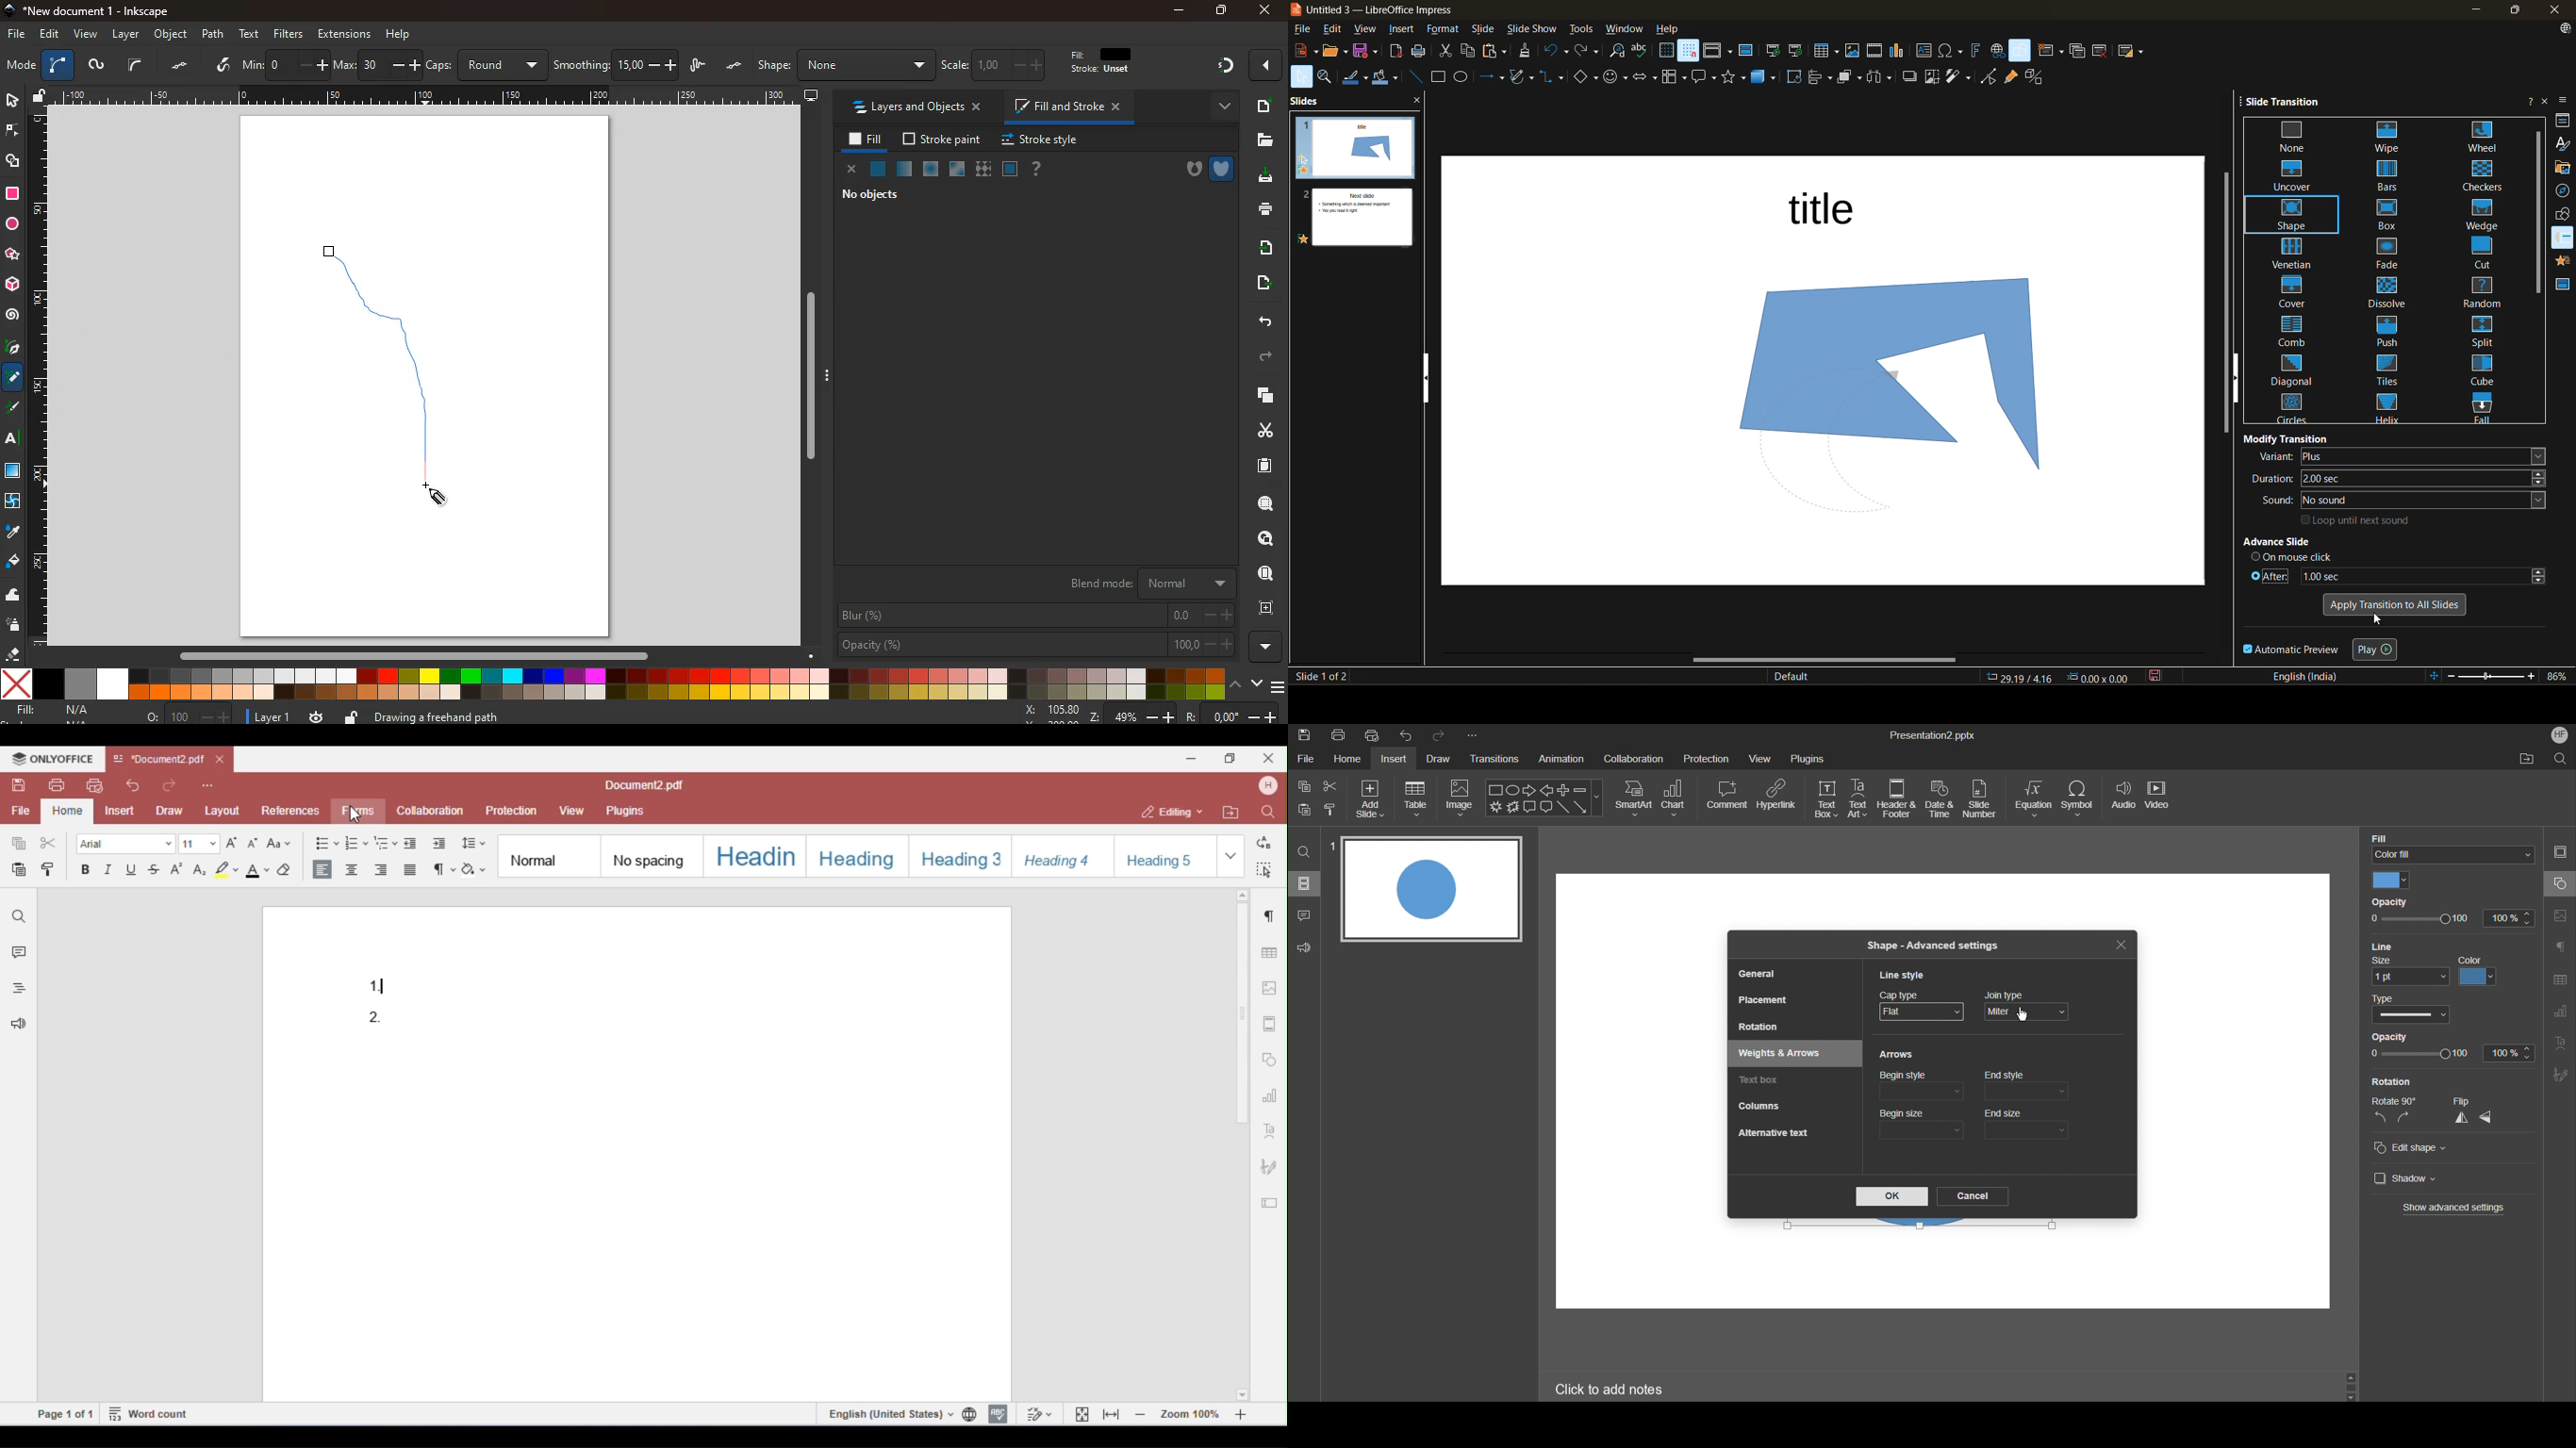 Image resolution: width=2576 pixels, height=1456 pixels. What do you see at coordinates (1902, 52) in the screenshot?
I see `insert chart` at bounding box center [1902, 52].